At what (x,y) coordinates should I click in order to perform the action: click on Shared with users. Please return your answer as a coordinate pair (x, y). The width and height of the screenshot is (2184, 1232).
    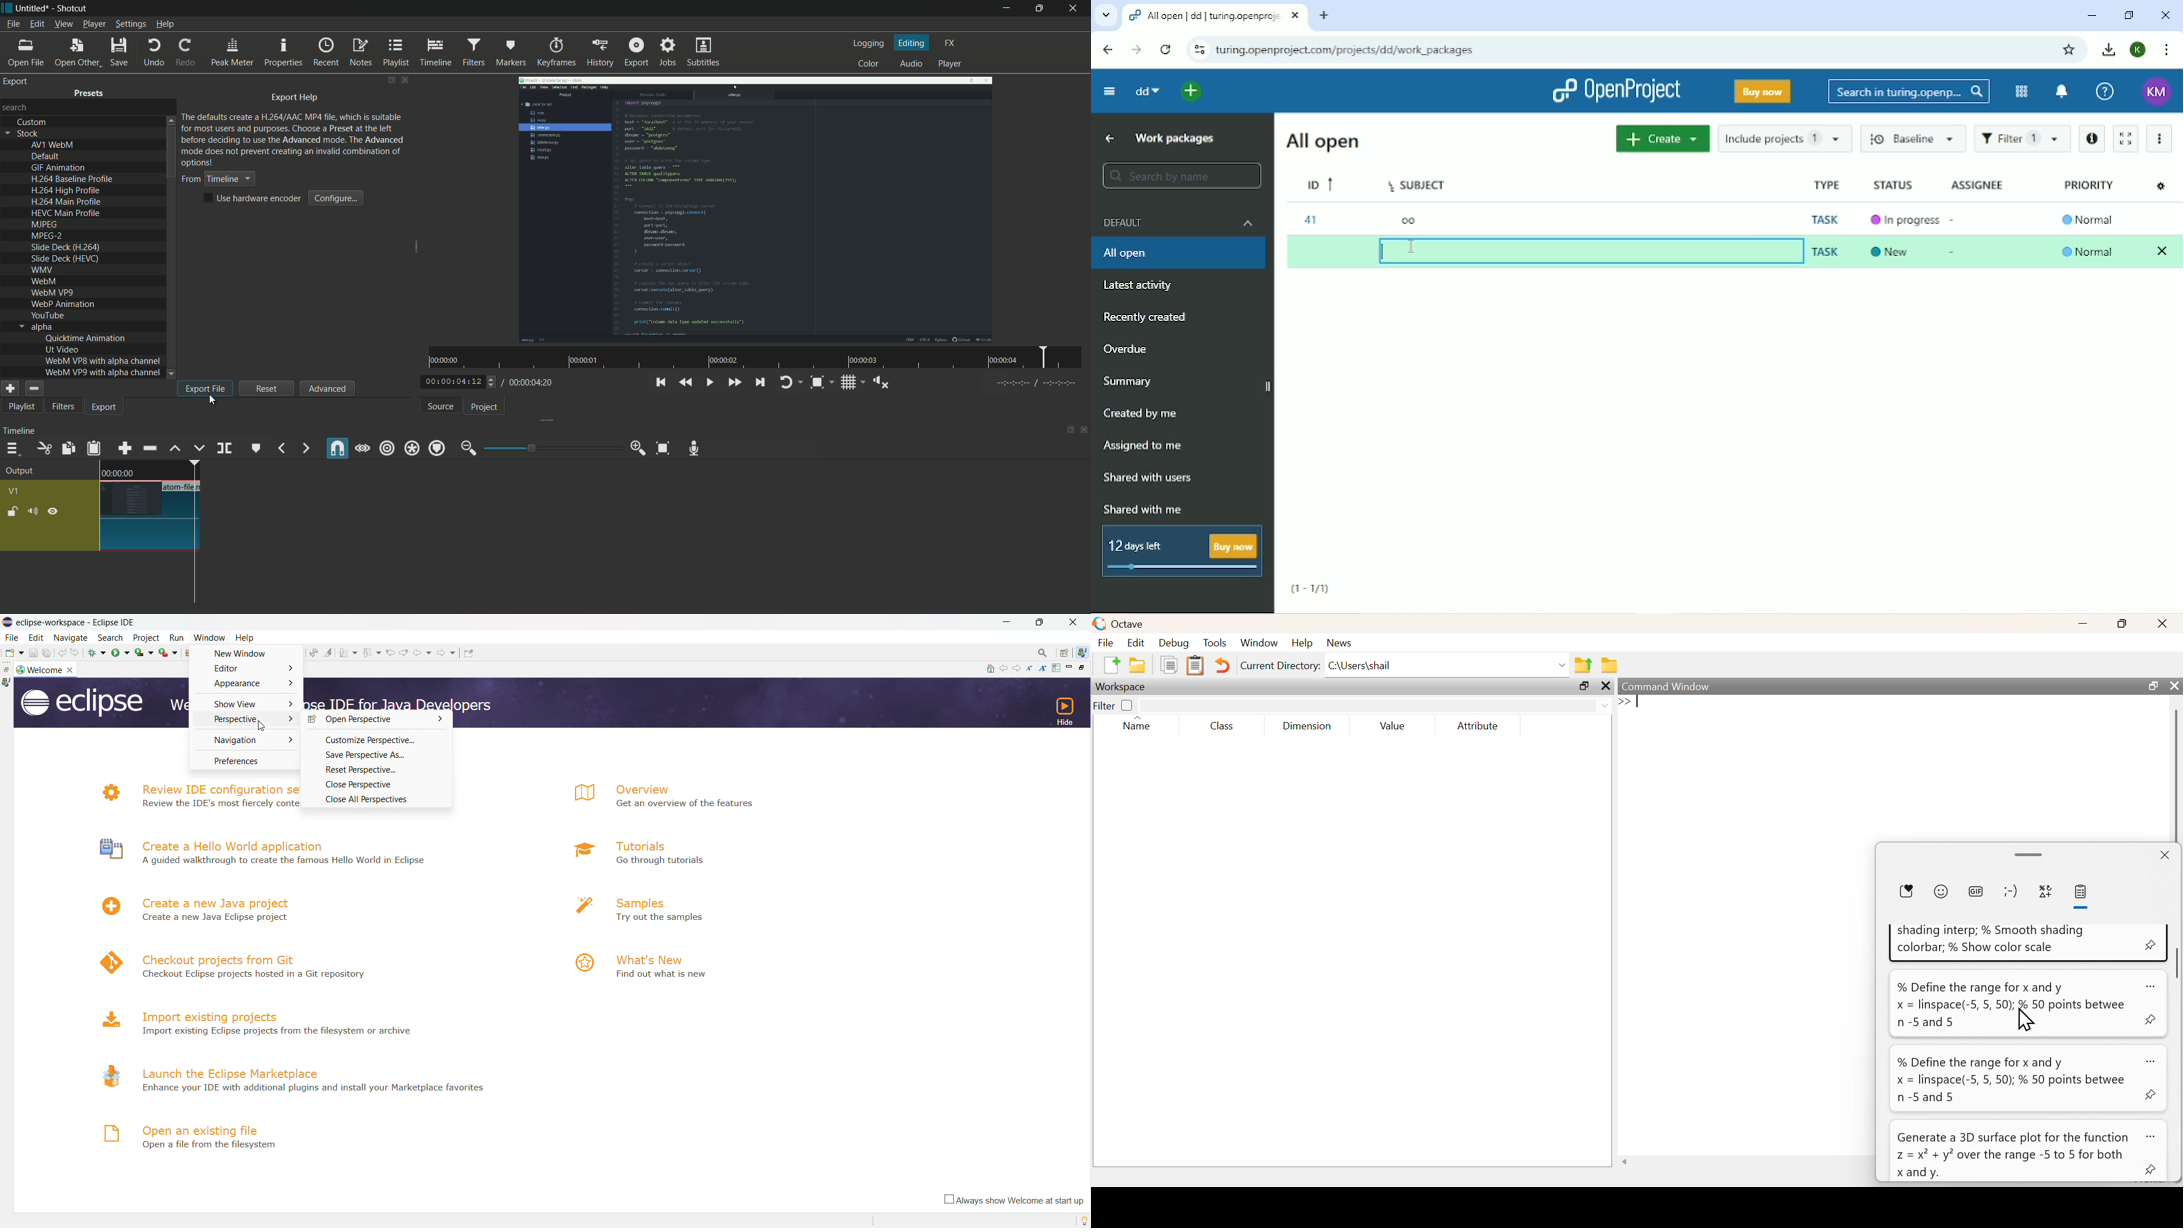
    Looking at the image, I should click on (1149, 477).